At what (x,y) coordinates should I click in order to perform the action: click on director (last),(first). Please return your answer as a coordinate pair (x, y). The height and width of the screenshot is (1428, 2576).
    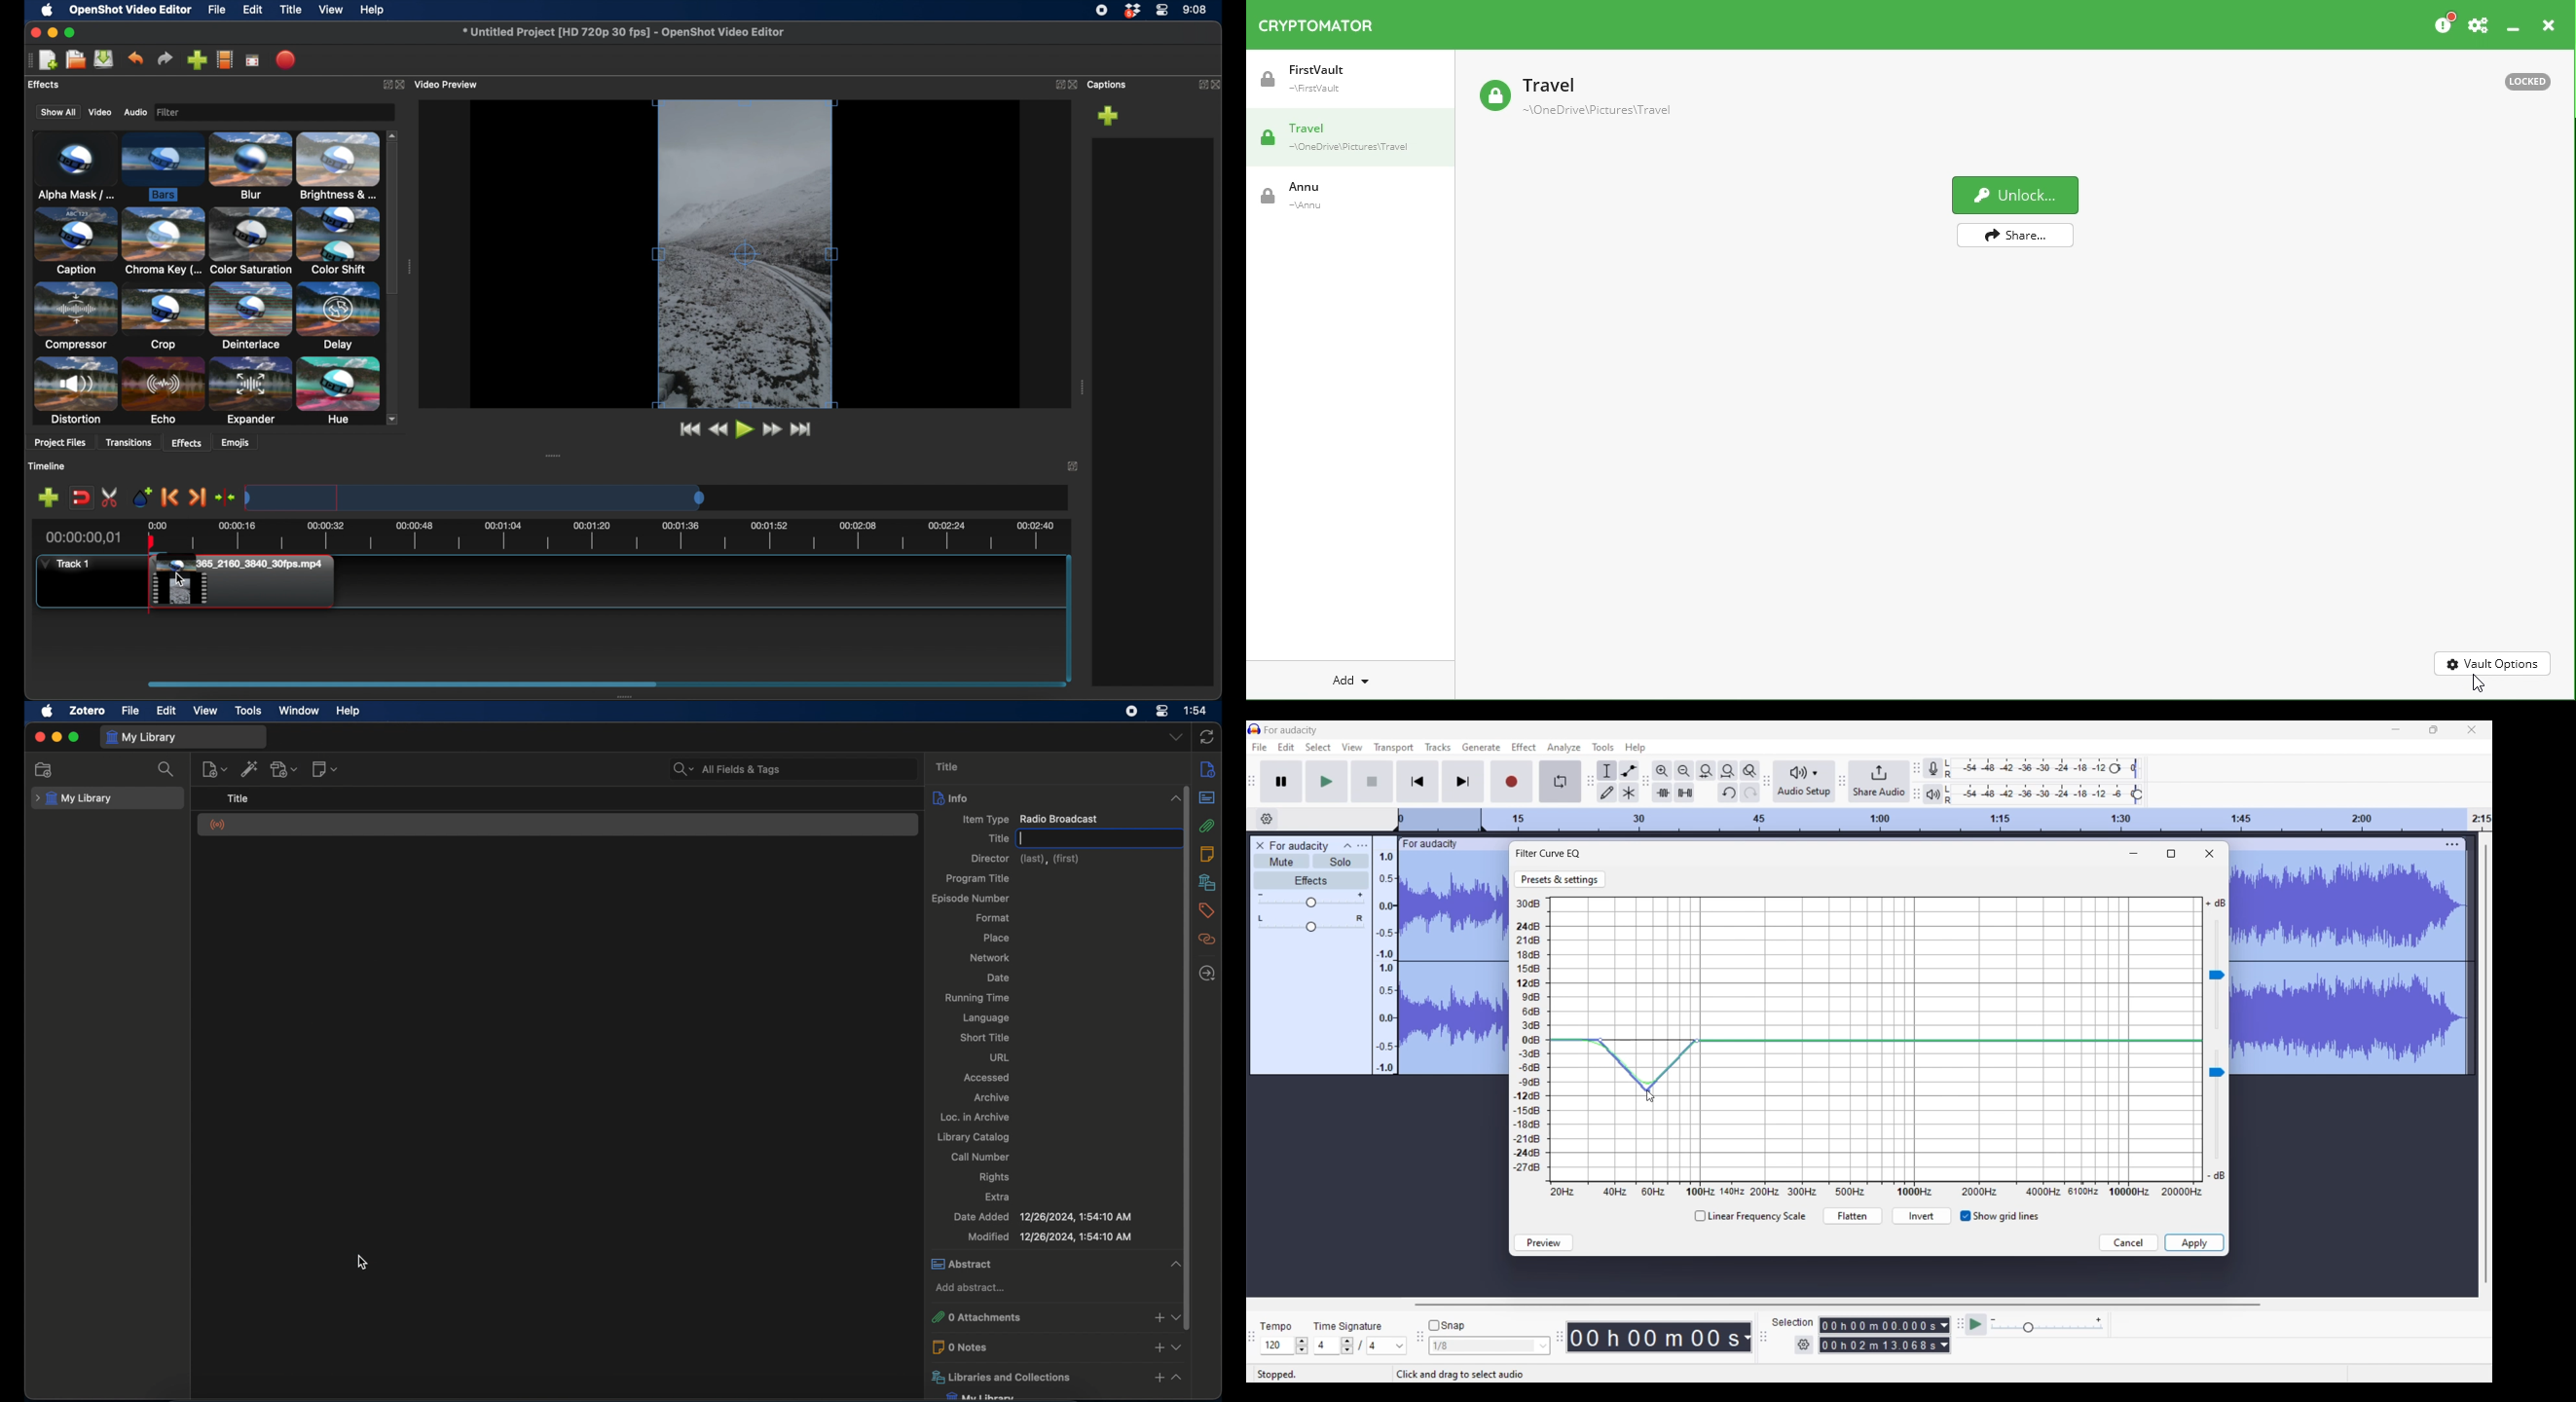
    Looking at the image, I should click on (1027, 859).